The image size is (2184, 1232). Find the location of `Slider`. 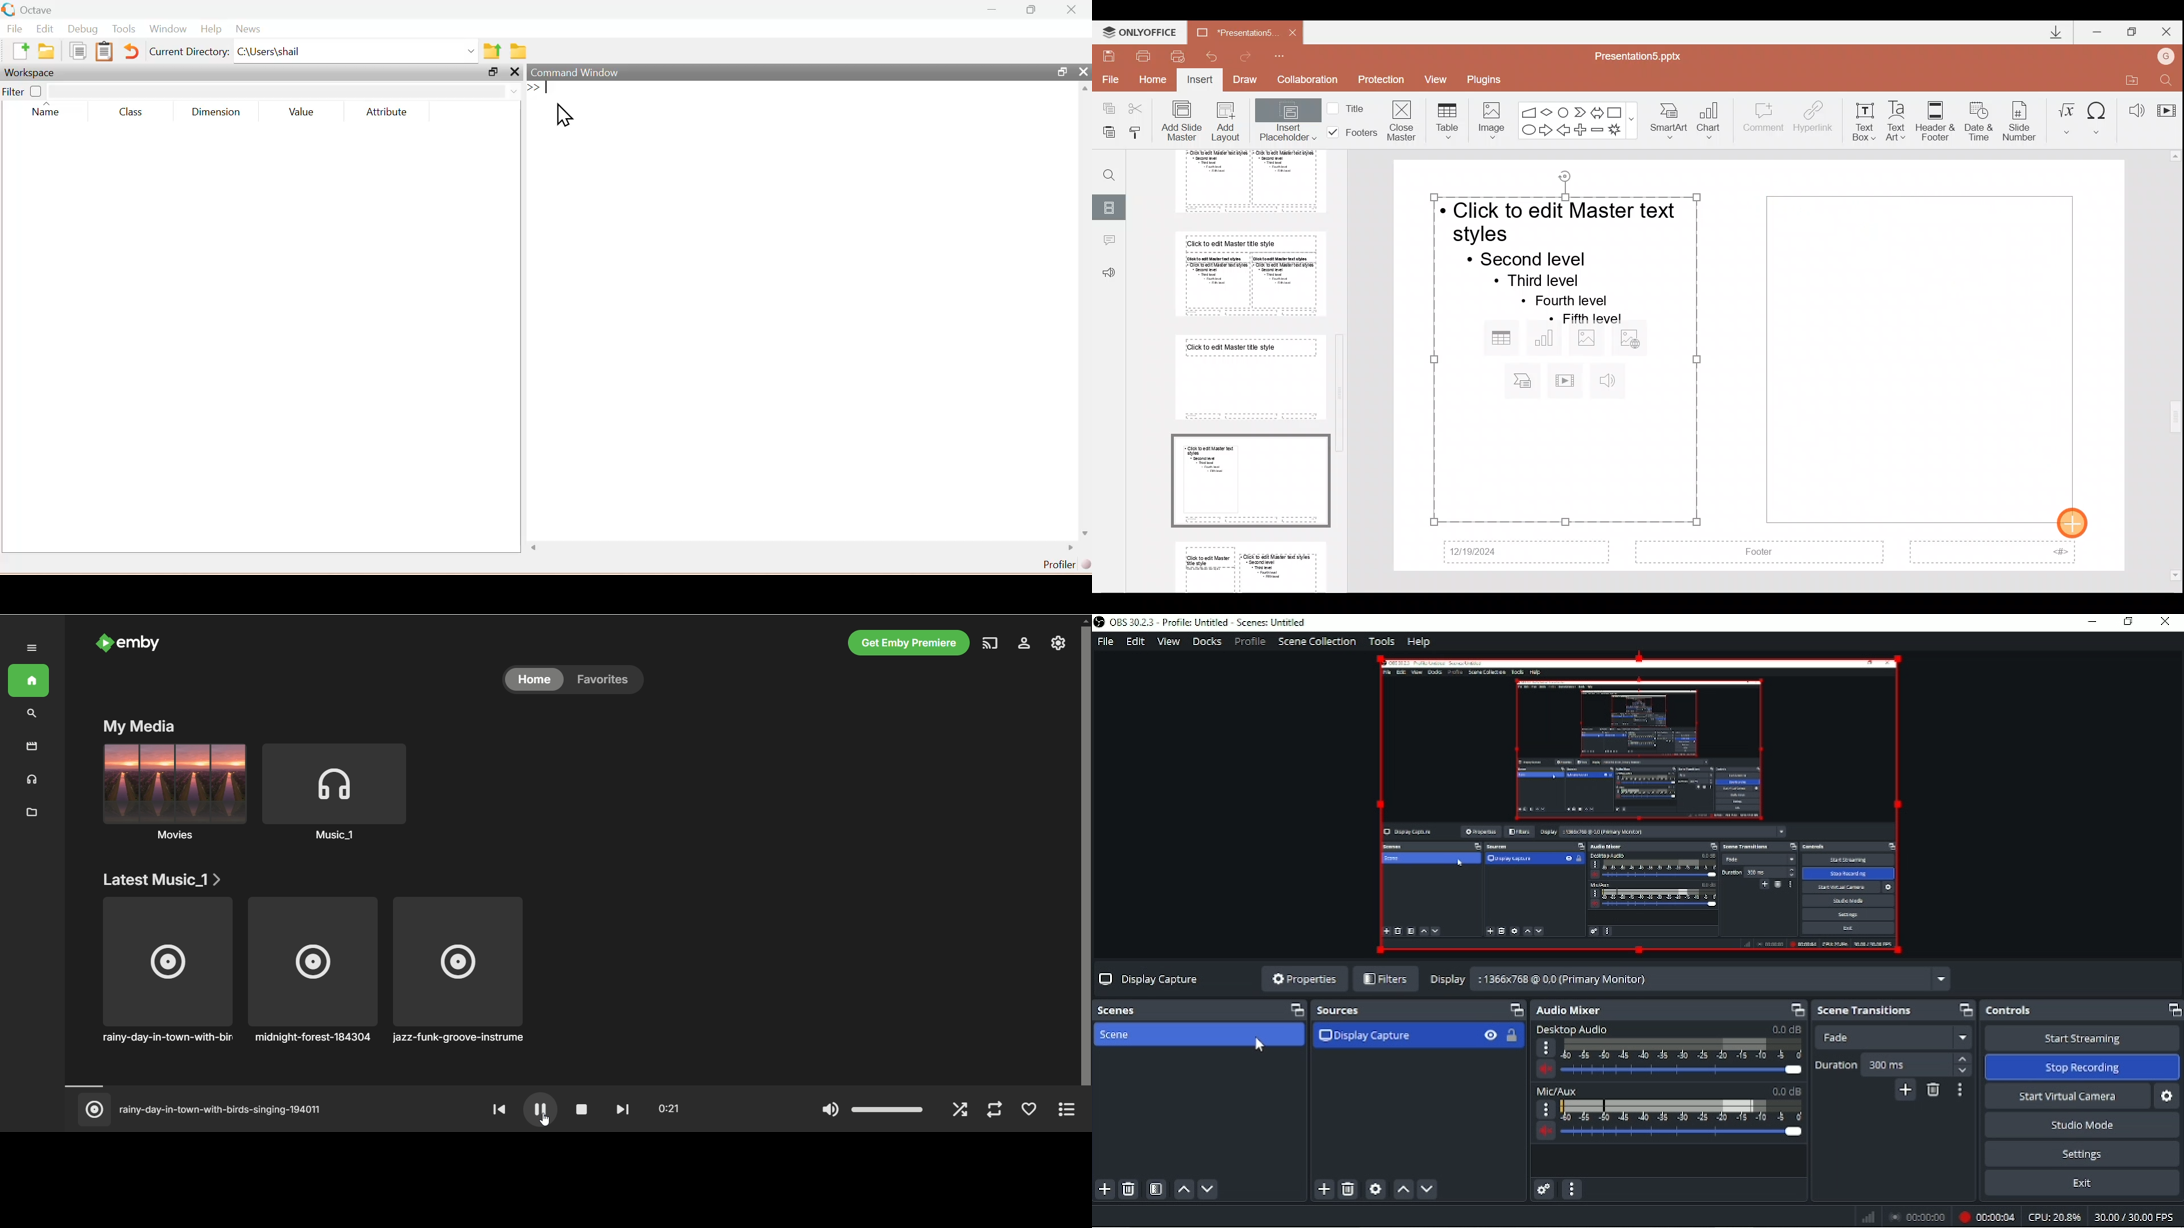

Slider is located at coordinates (1685, 1134).